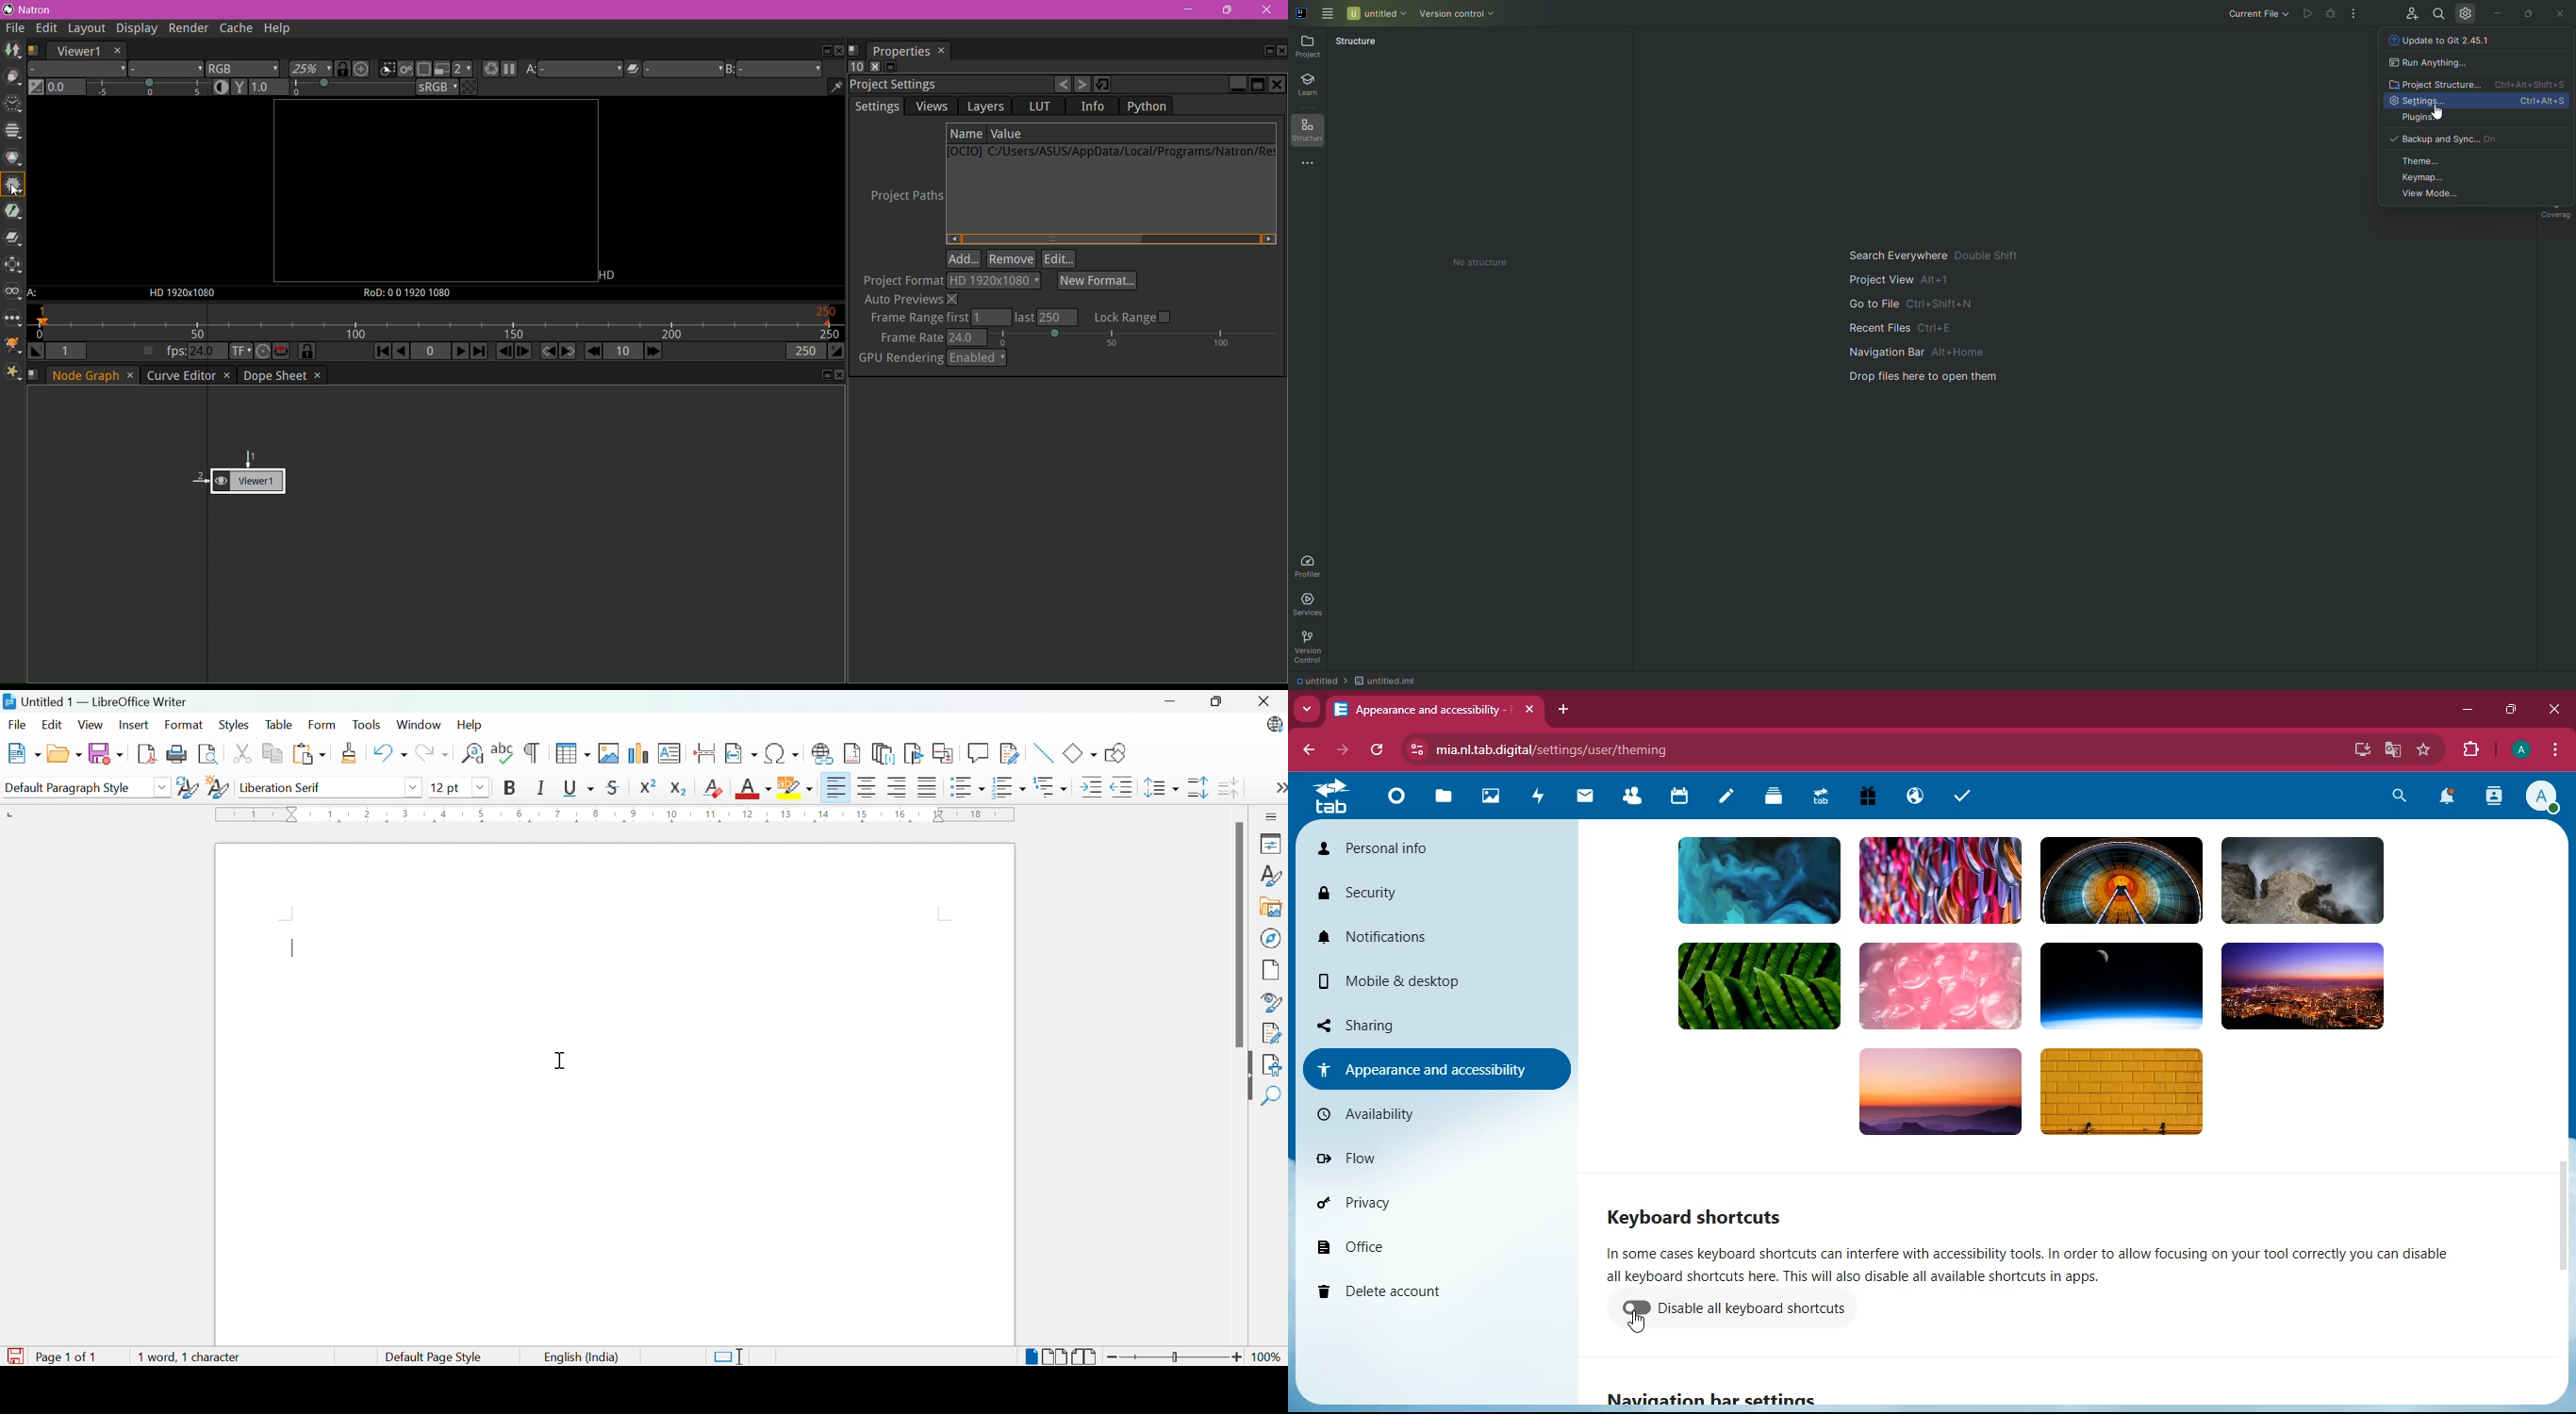 This screenshot has width=2576, height=1428. I want to click on notifications, so click(1423, 938).